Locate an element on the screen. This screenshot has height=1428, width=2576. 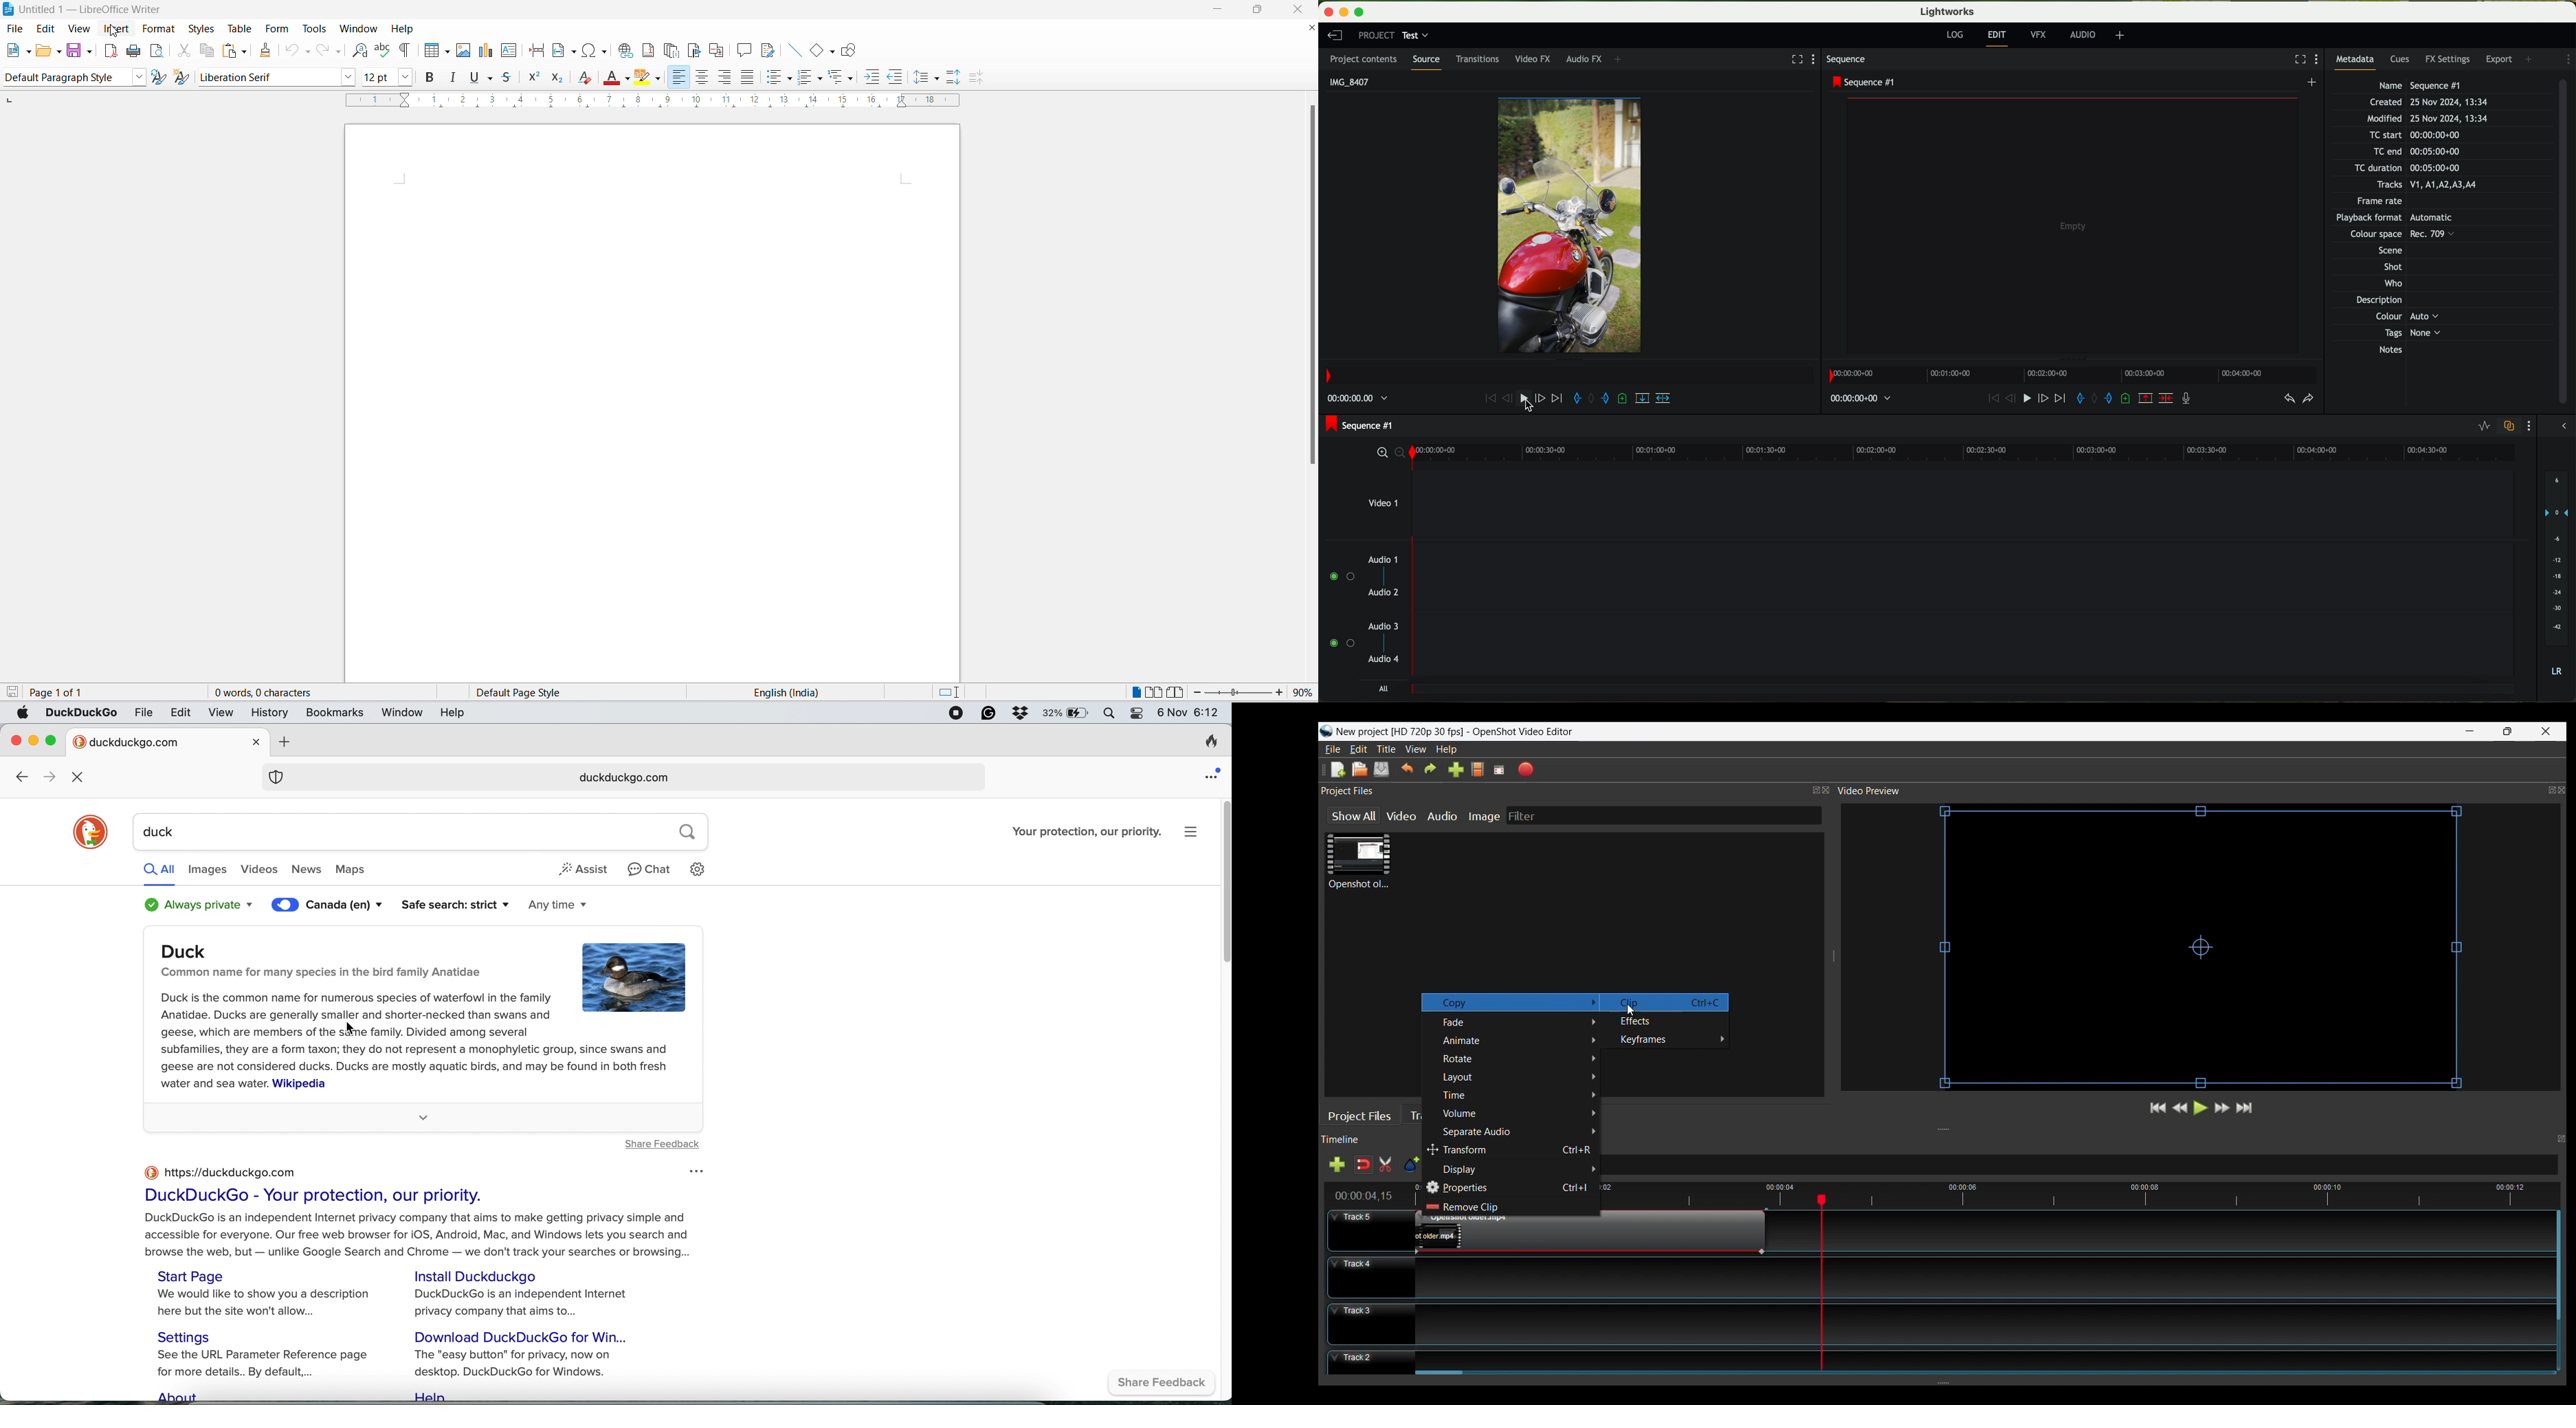
Rotate is located at coordinates (1519, 1059).